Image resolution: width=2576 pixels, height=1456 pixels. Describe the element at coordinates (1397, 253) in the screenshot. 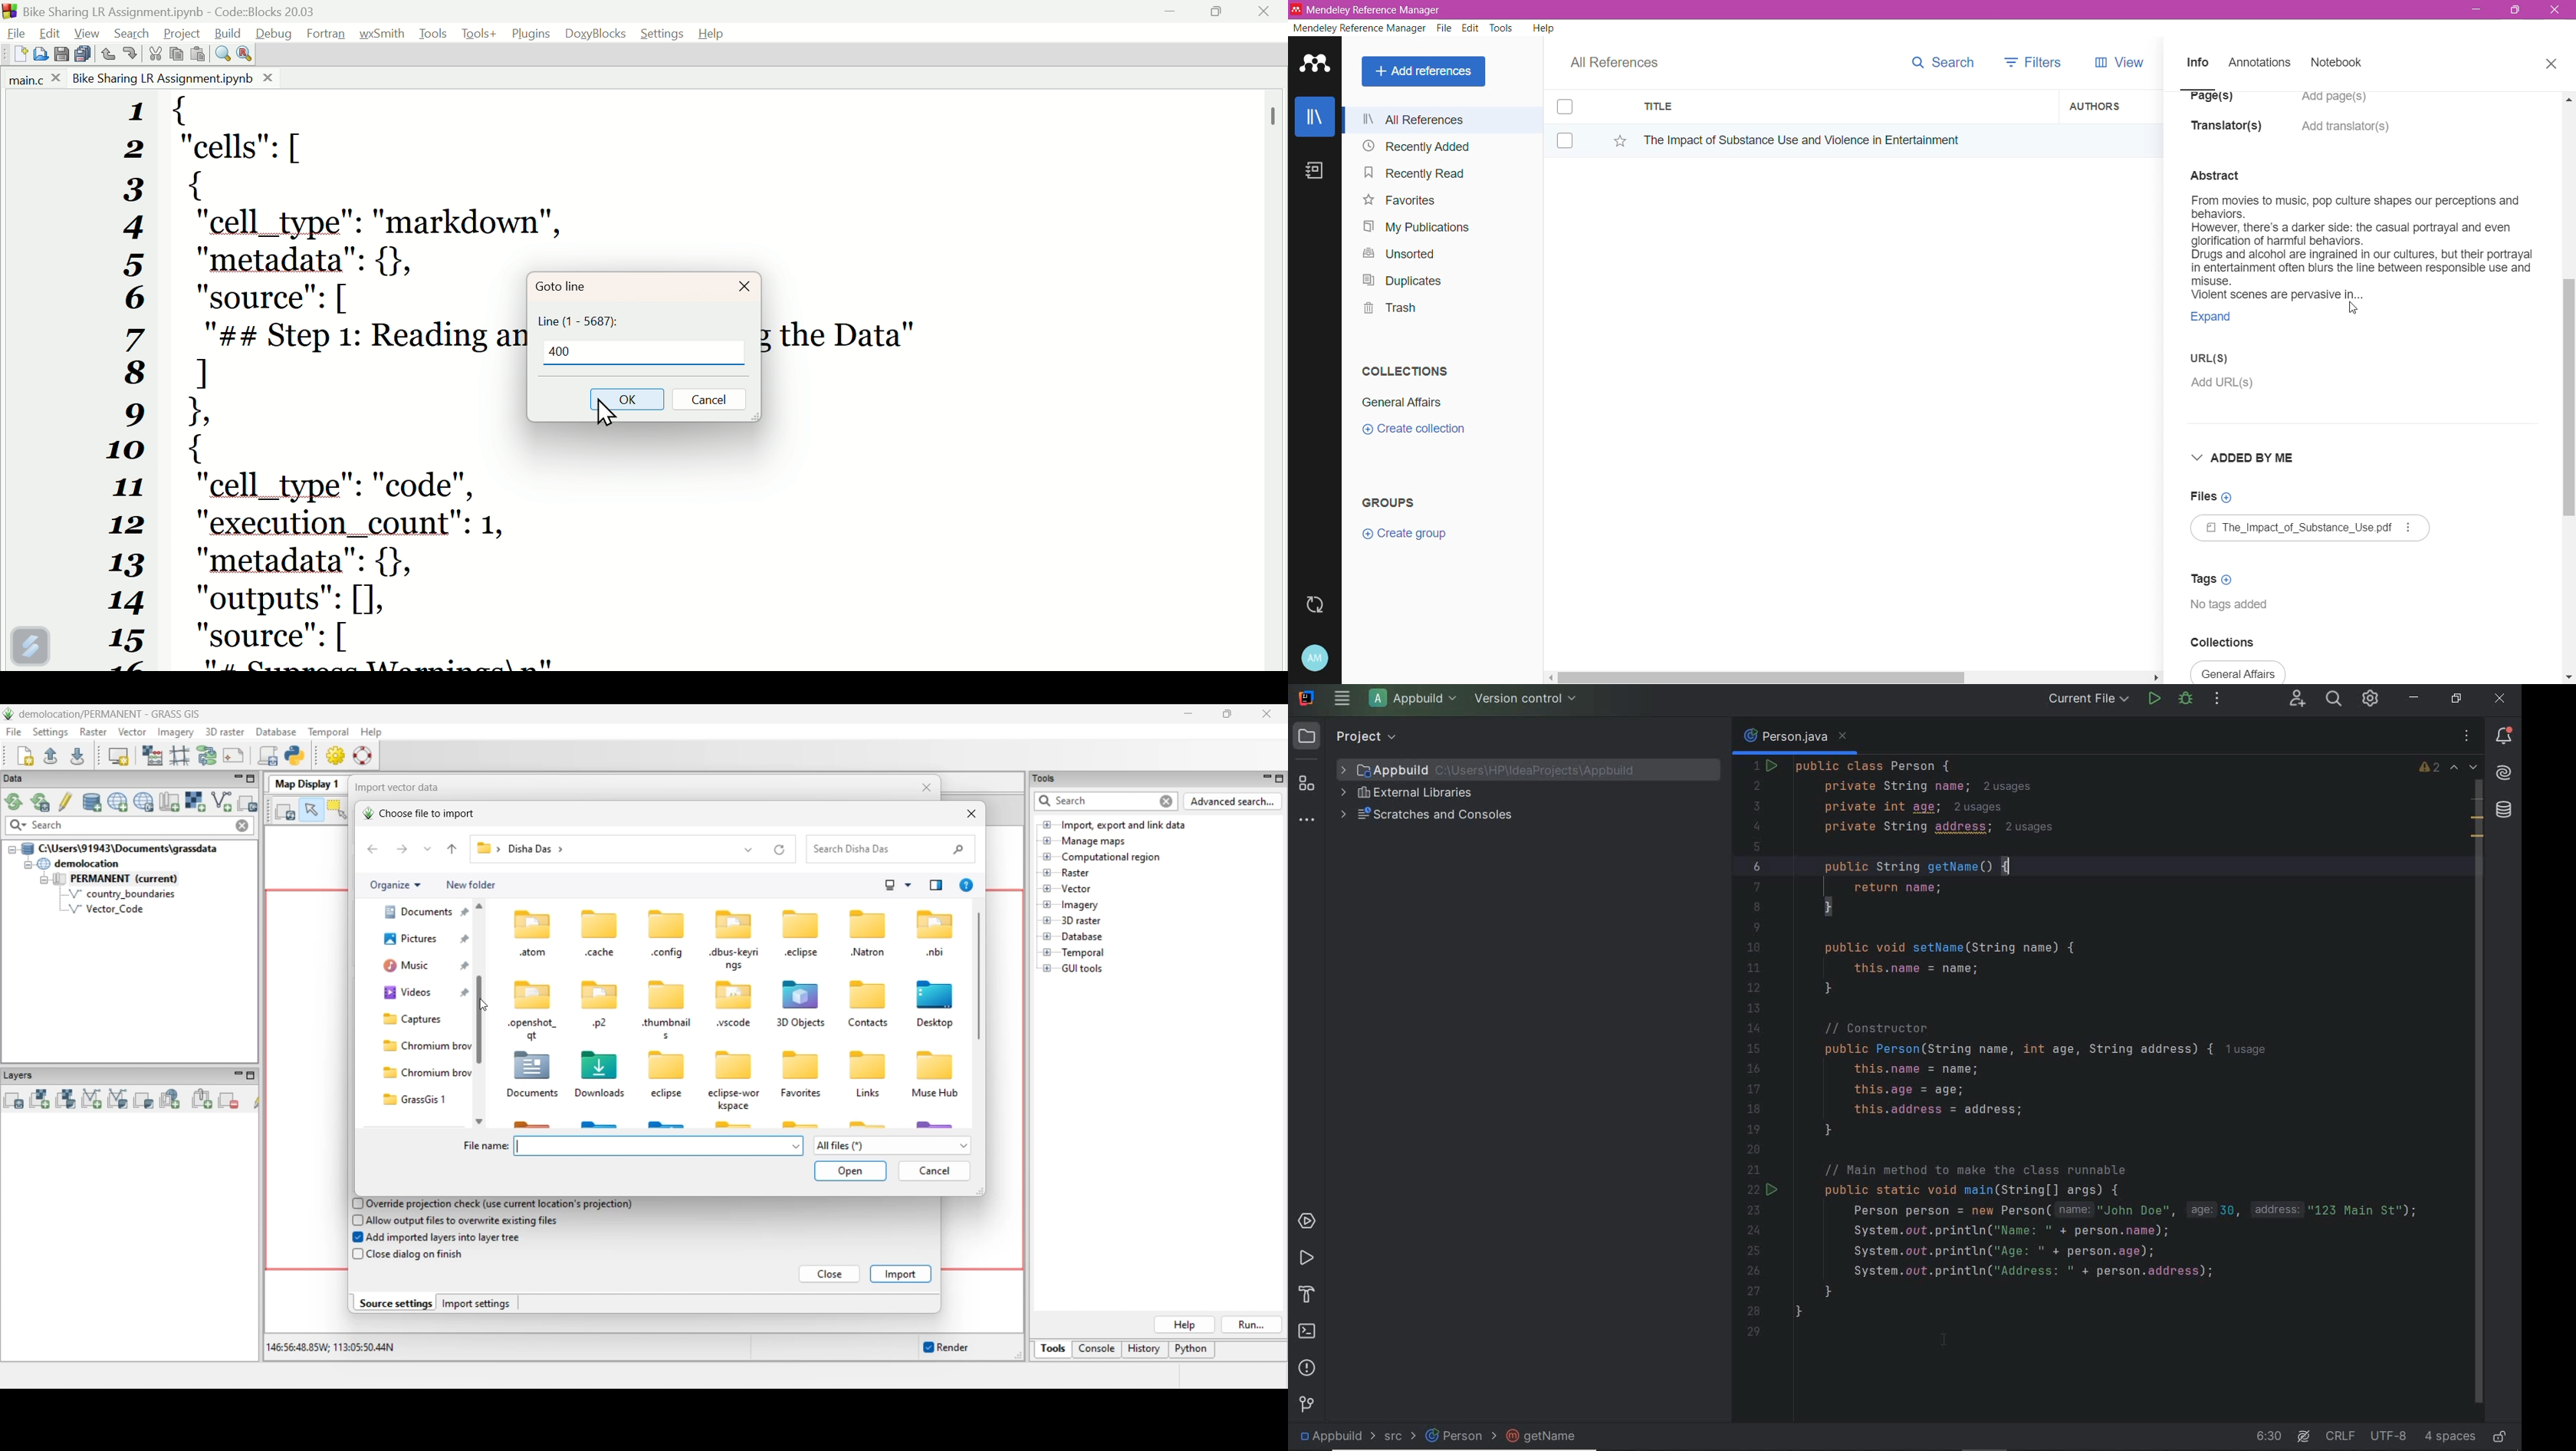

I see `Unsorted` at that location.